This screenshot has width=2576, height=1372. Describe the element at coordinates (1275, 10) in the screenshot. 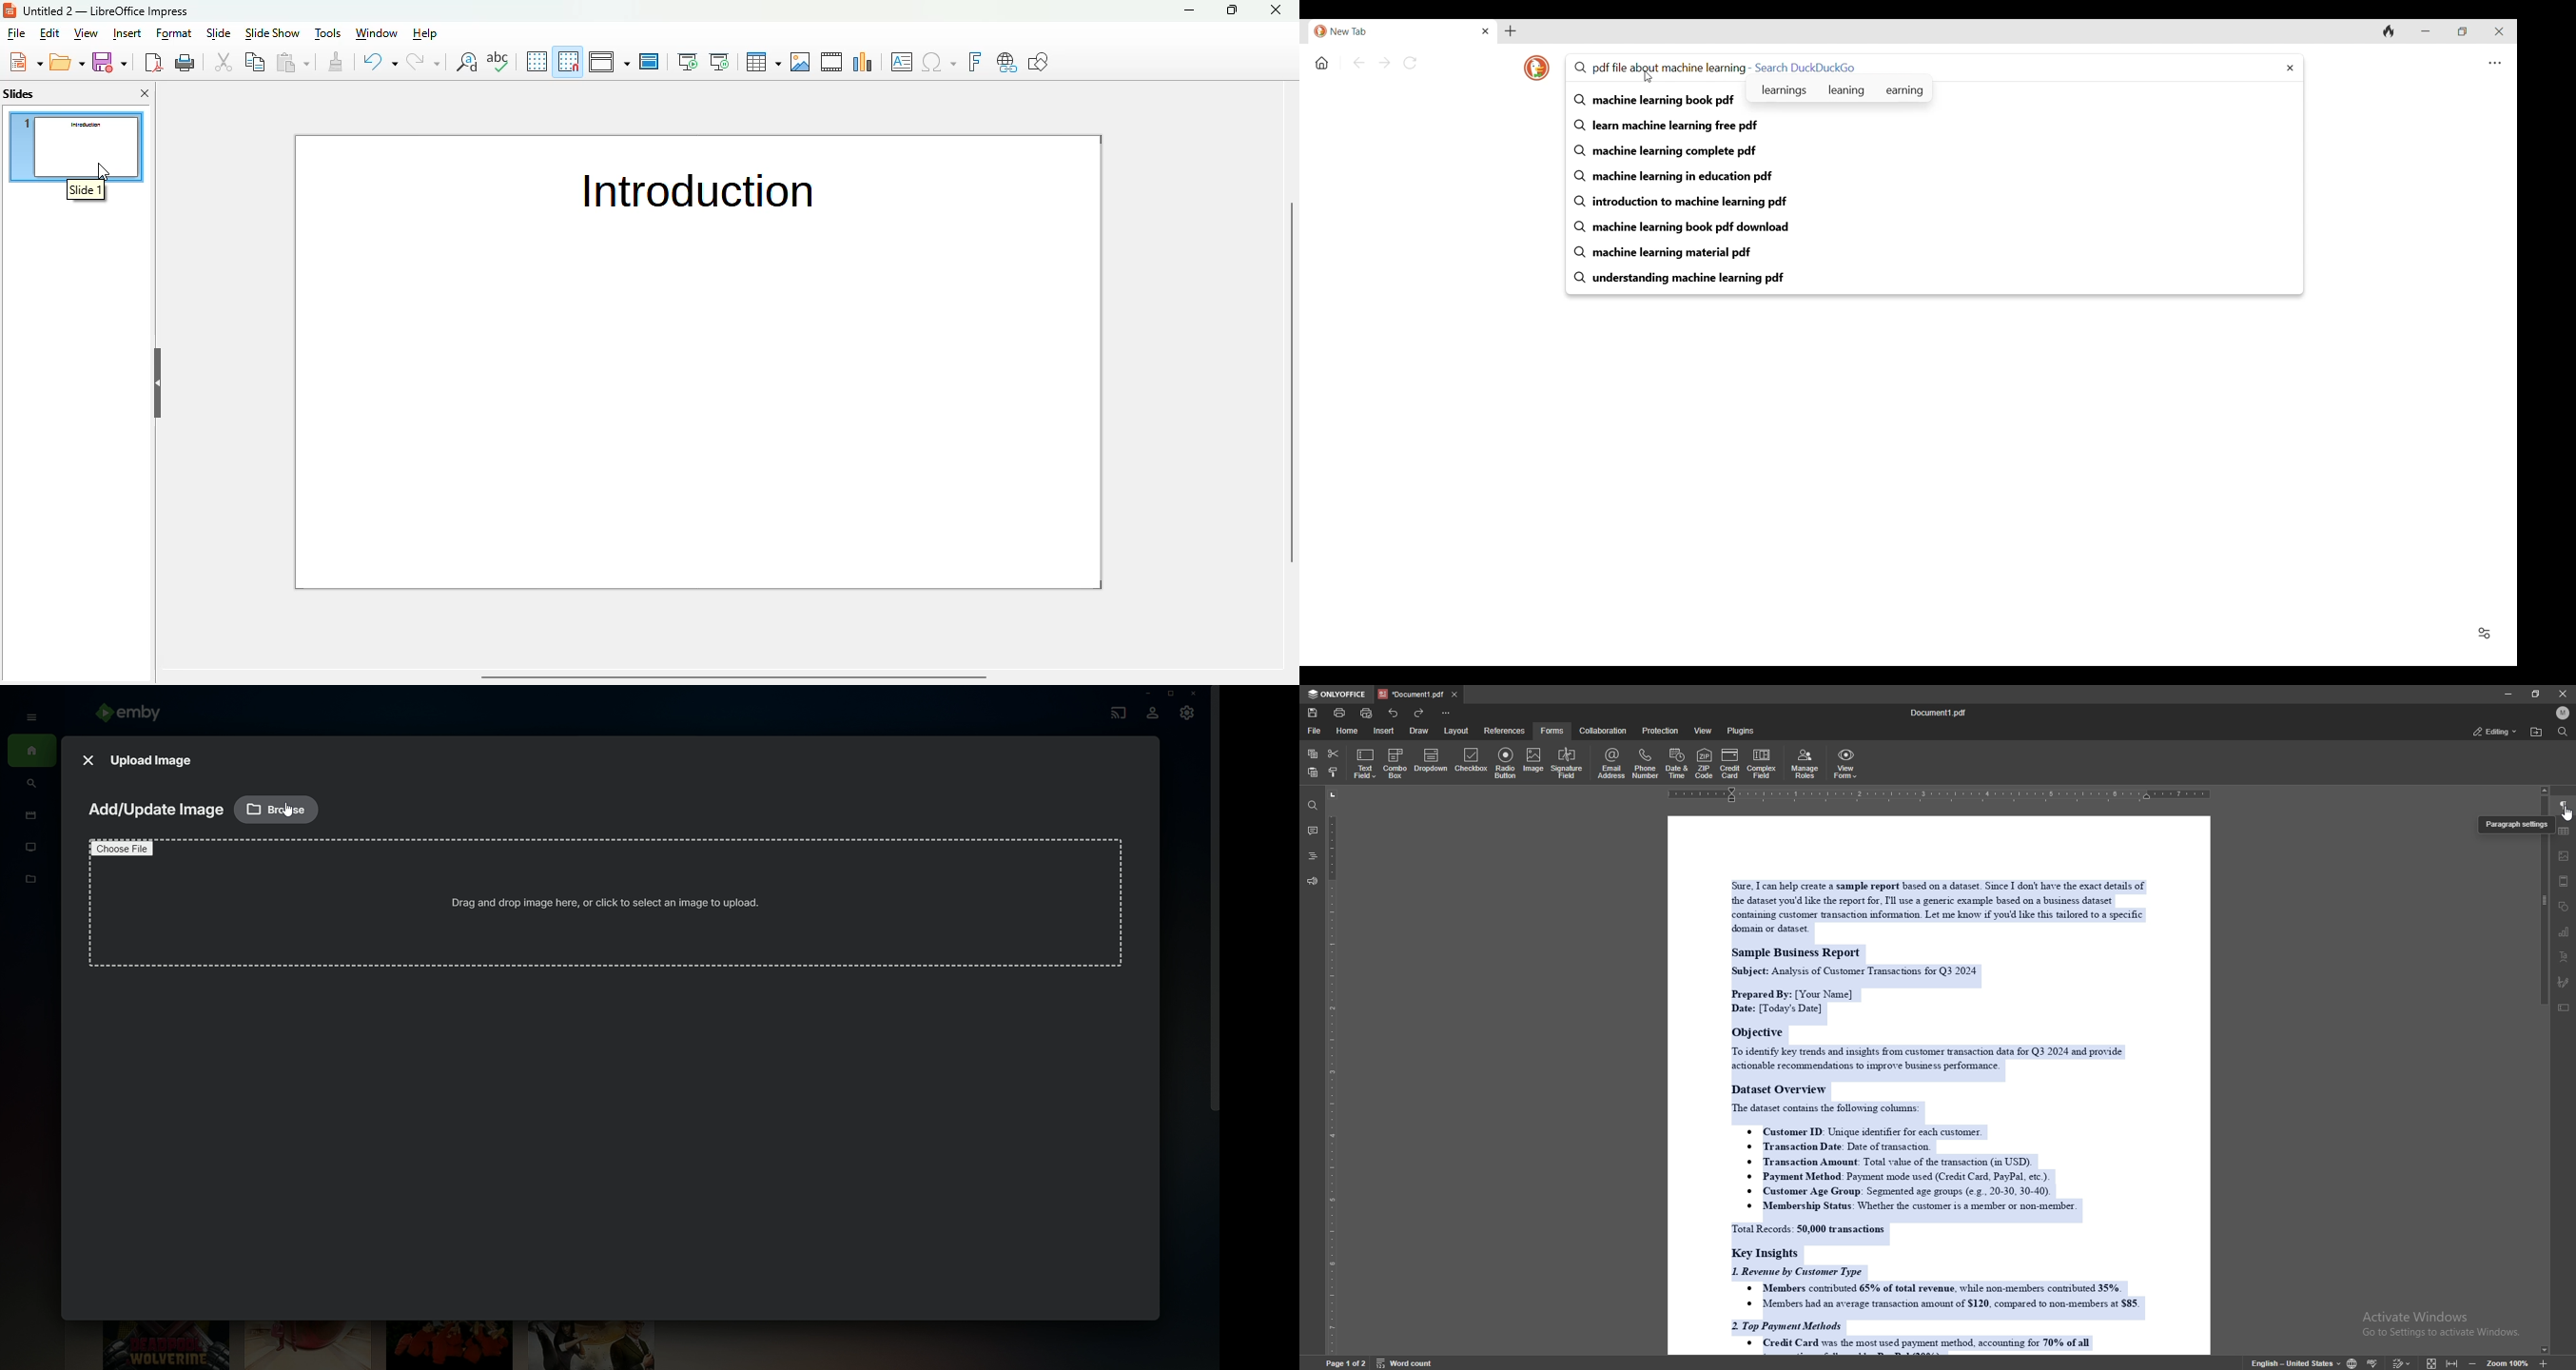

I see `close` at that location.